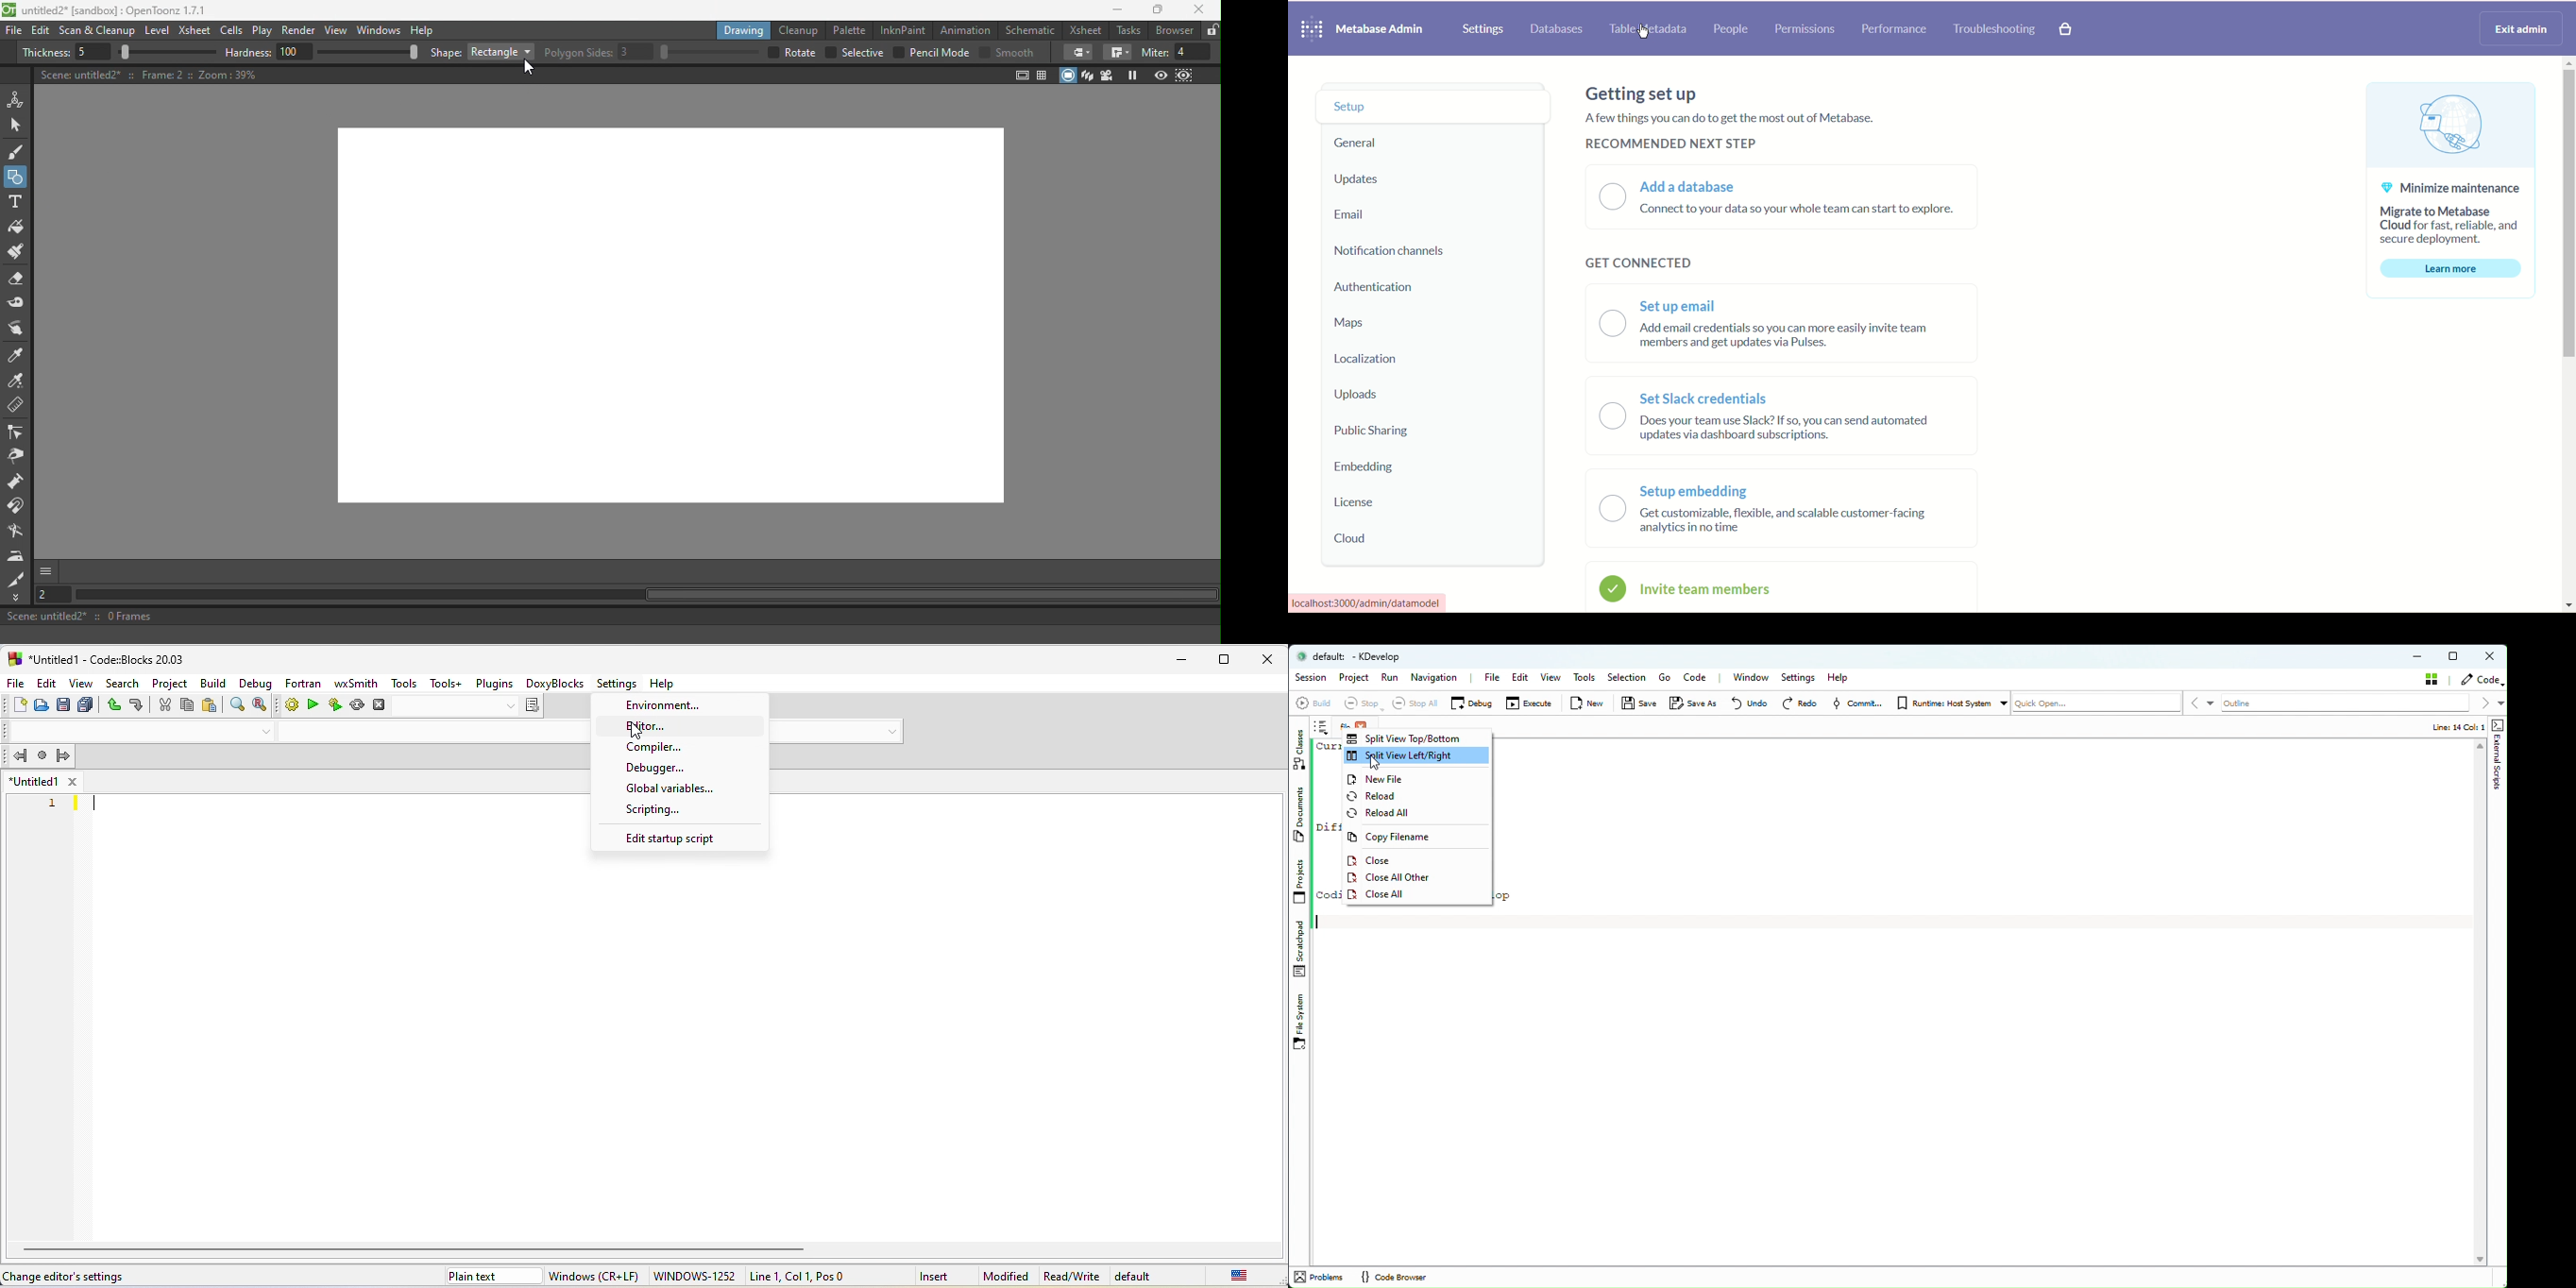 The image size is (2576, 1288). Describe the element at coordinates (846, 30) in the screenshot. I see `Palette` at that location.